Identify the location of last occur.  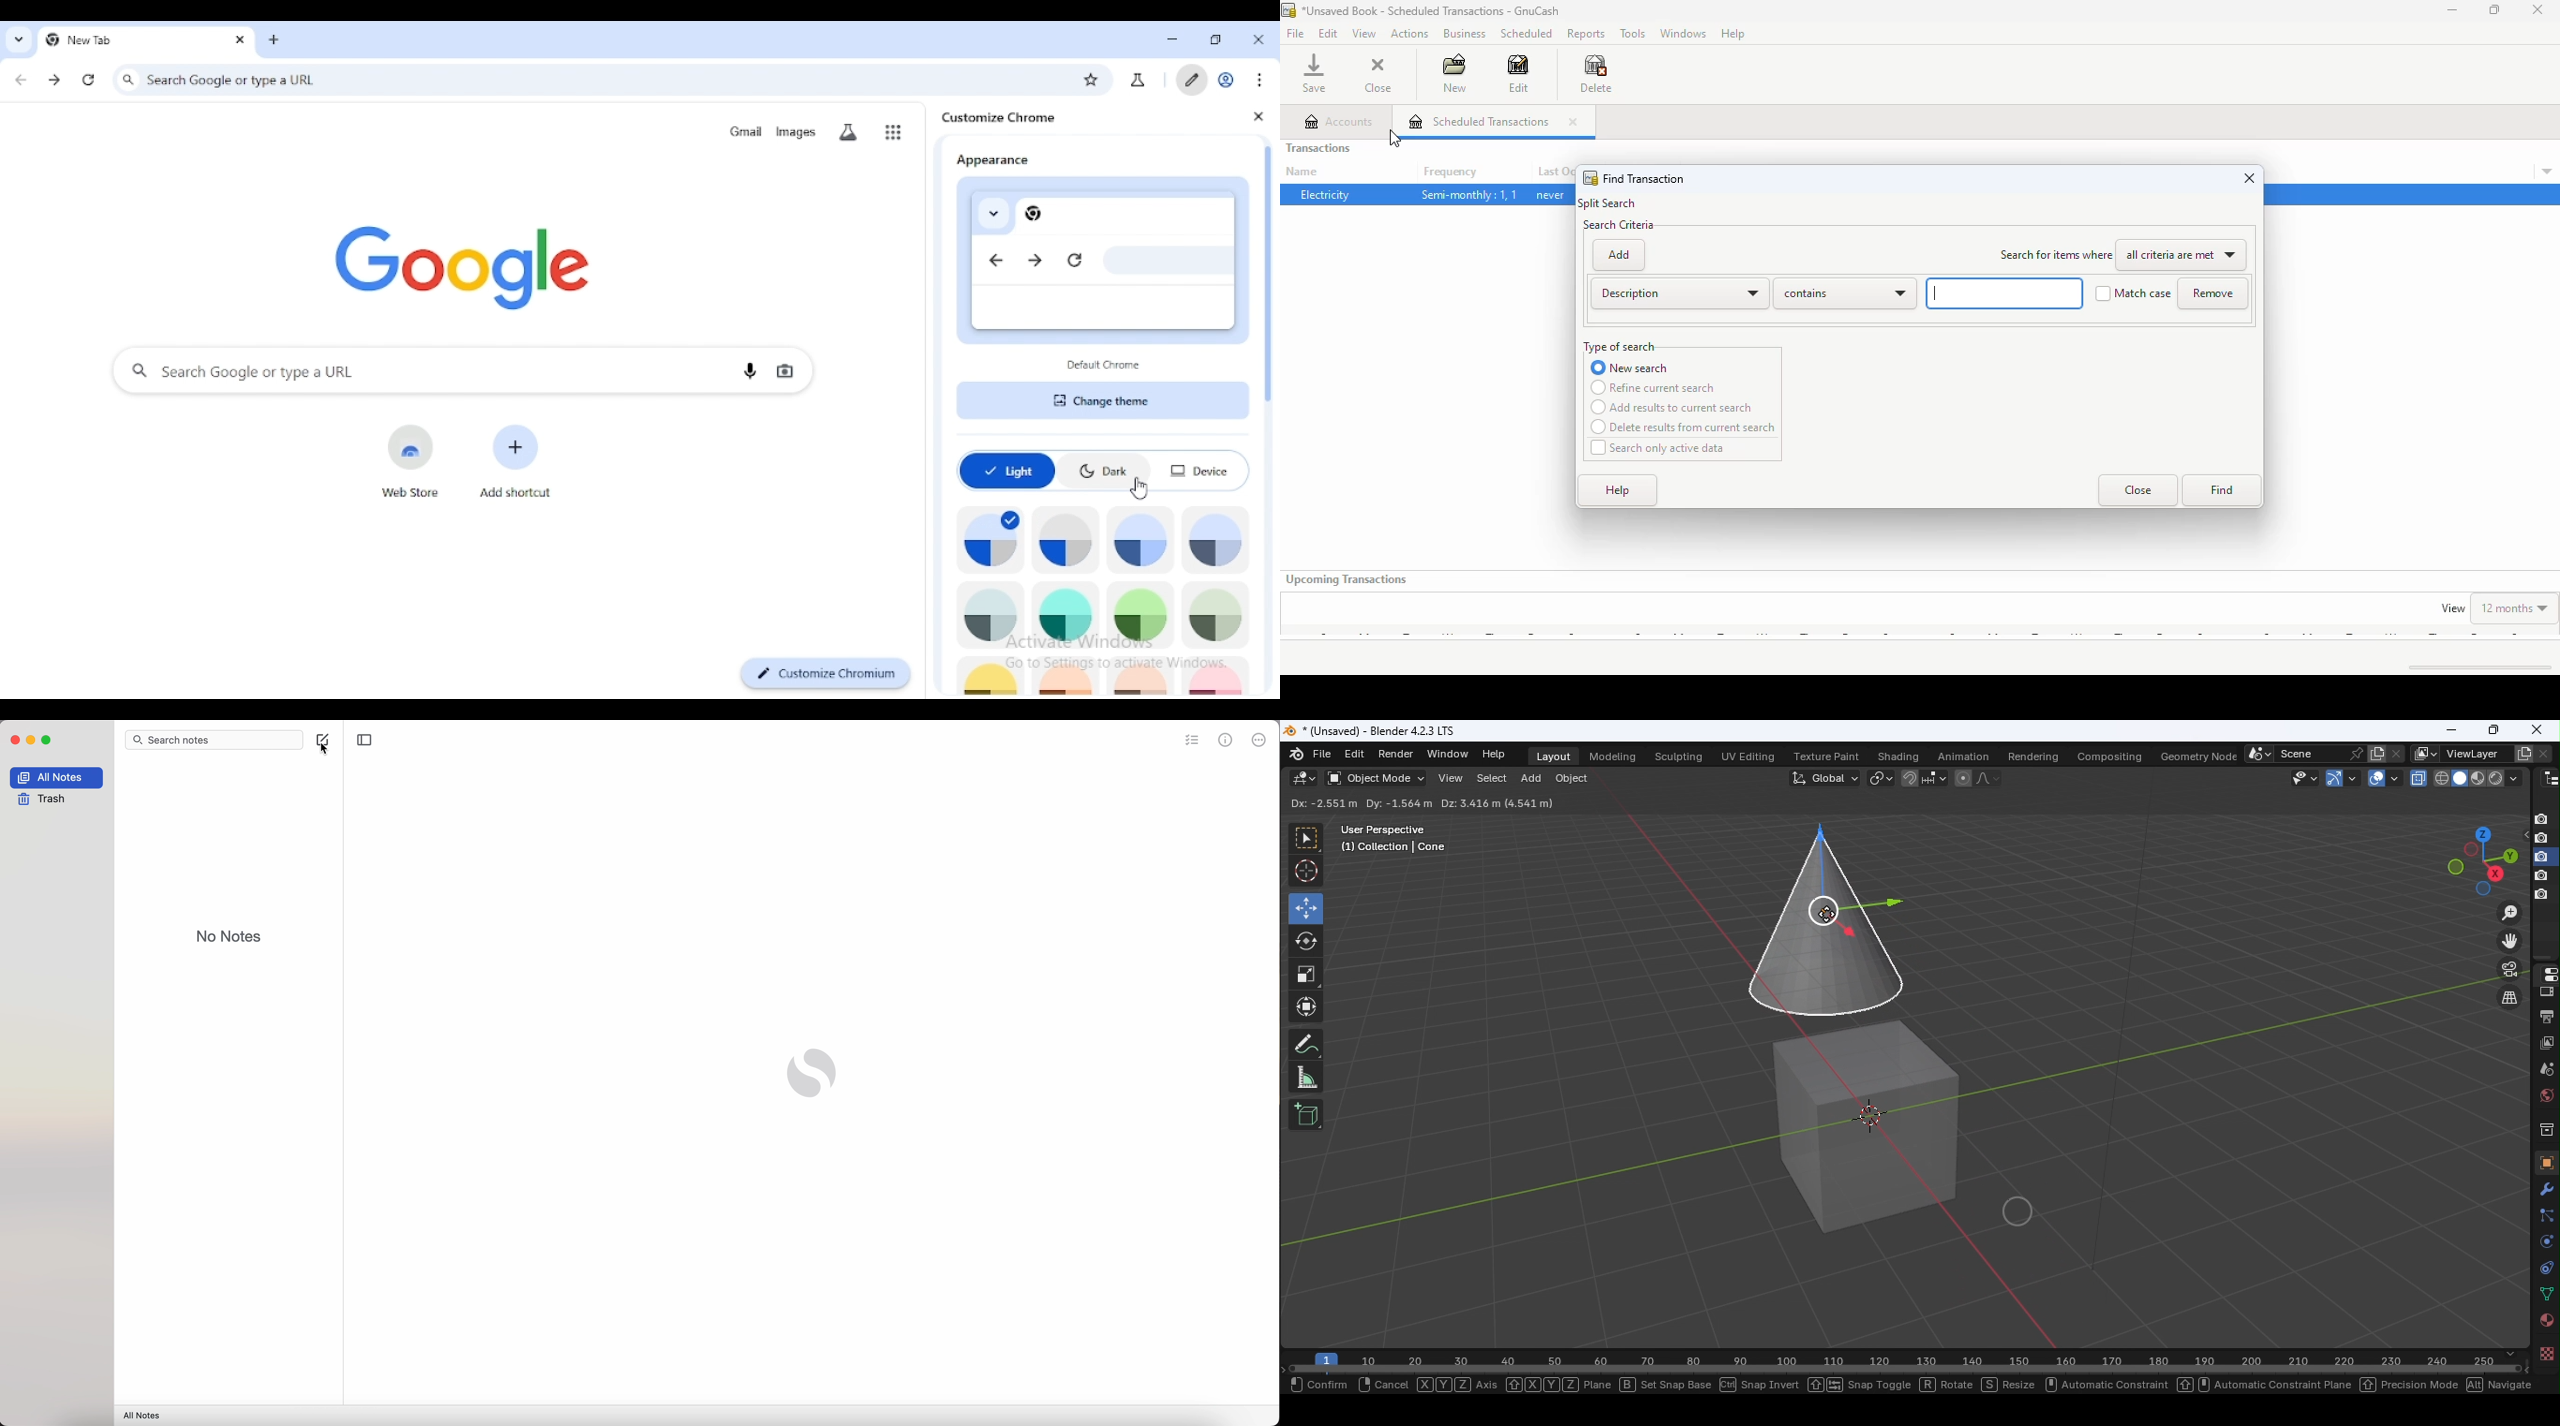
(1554, 172).